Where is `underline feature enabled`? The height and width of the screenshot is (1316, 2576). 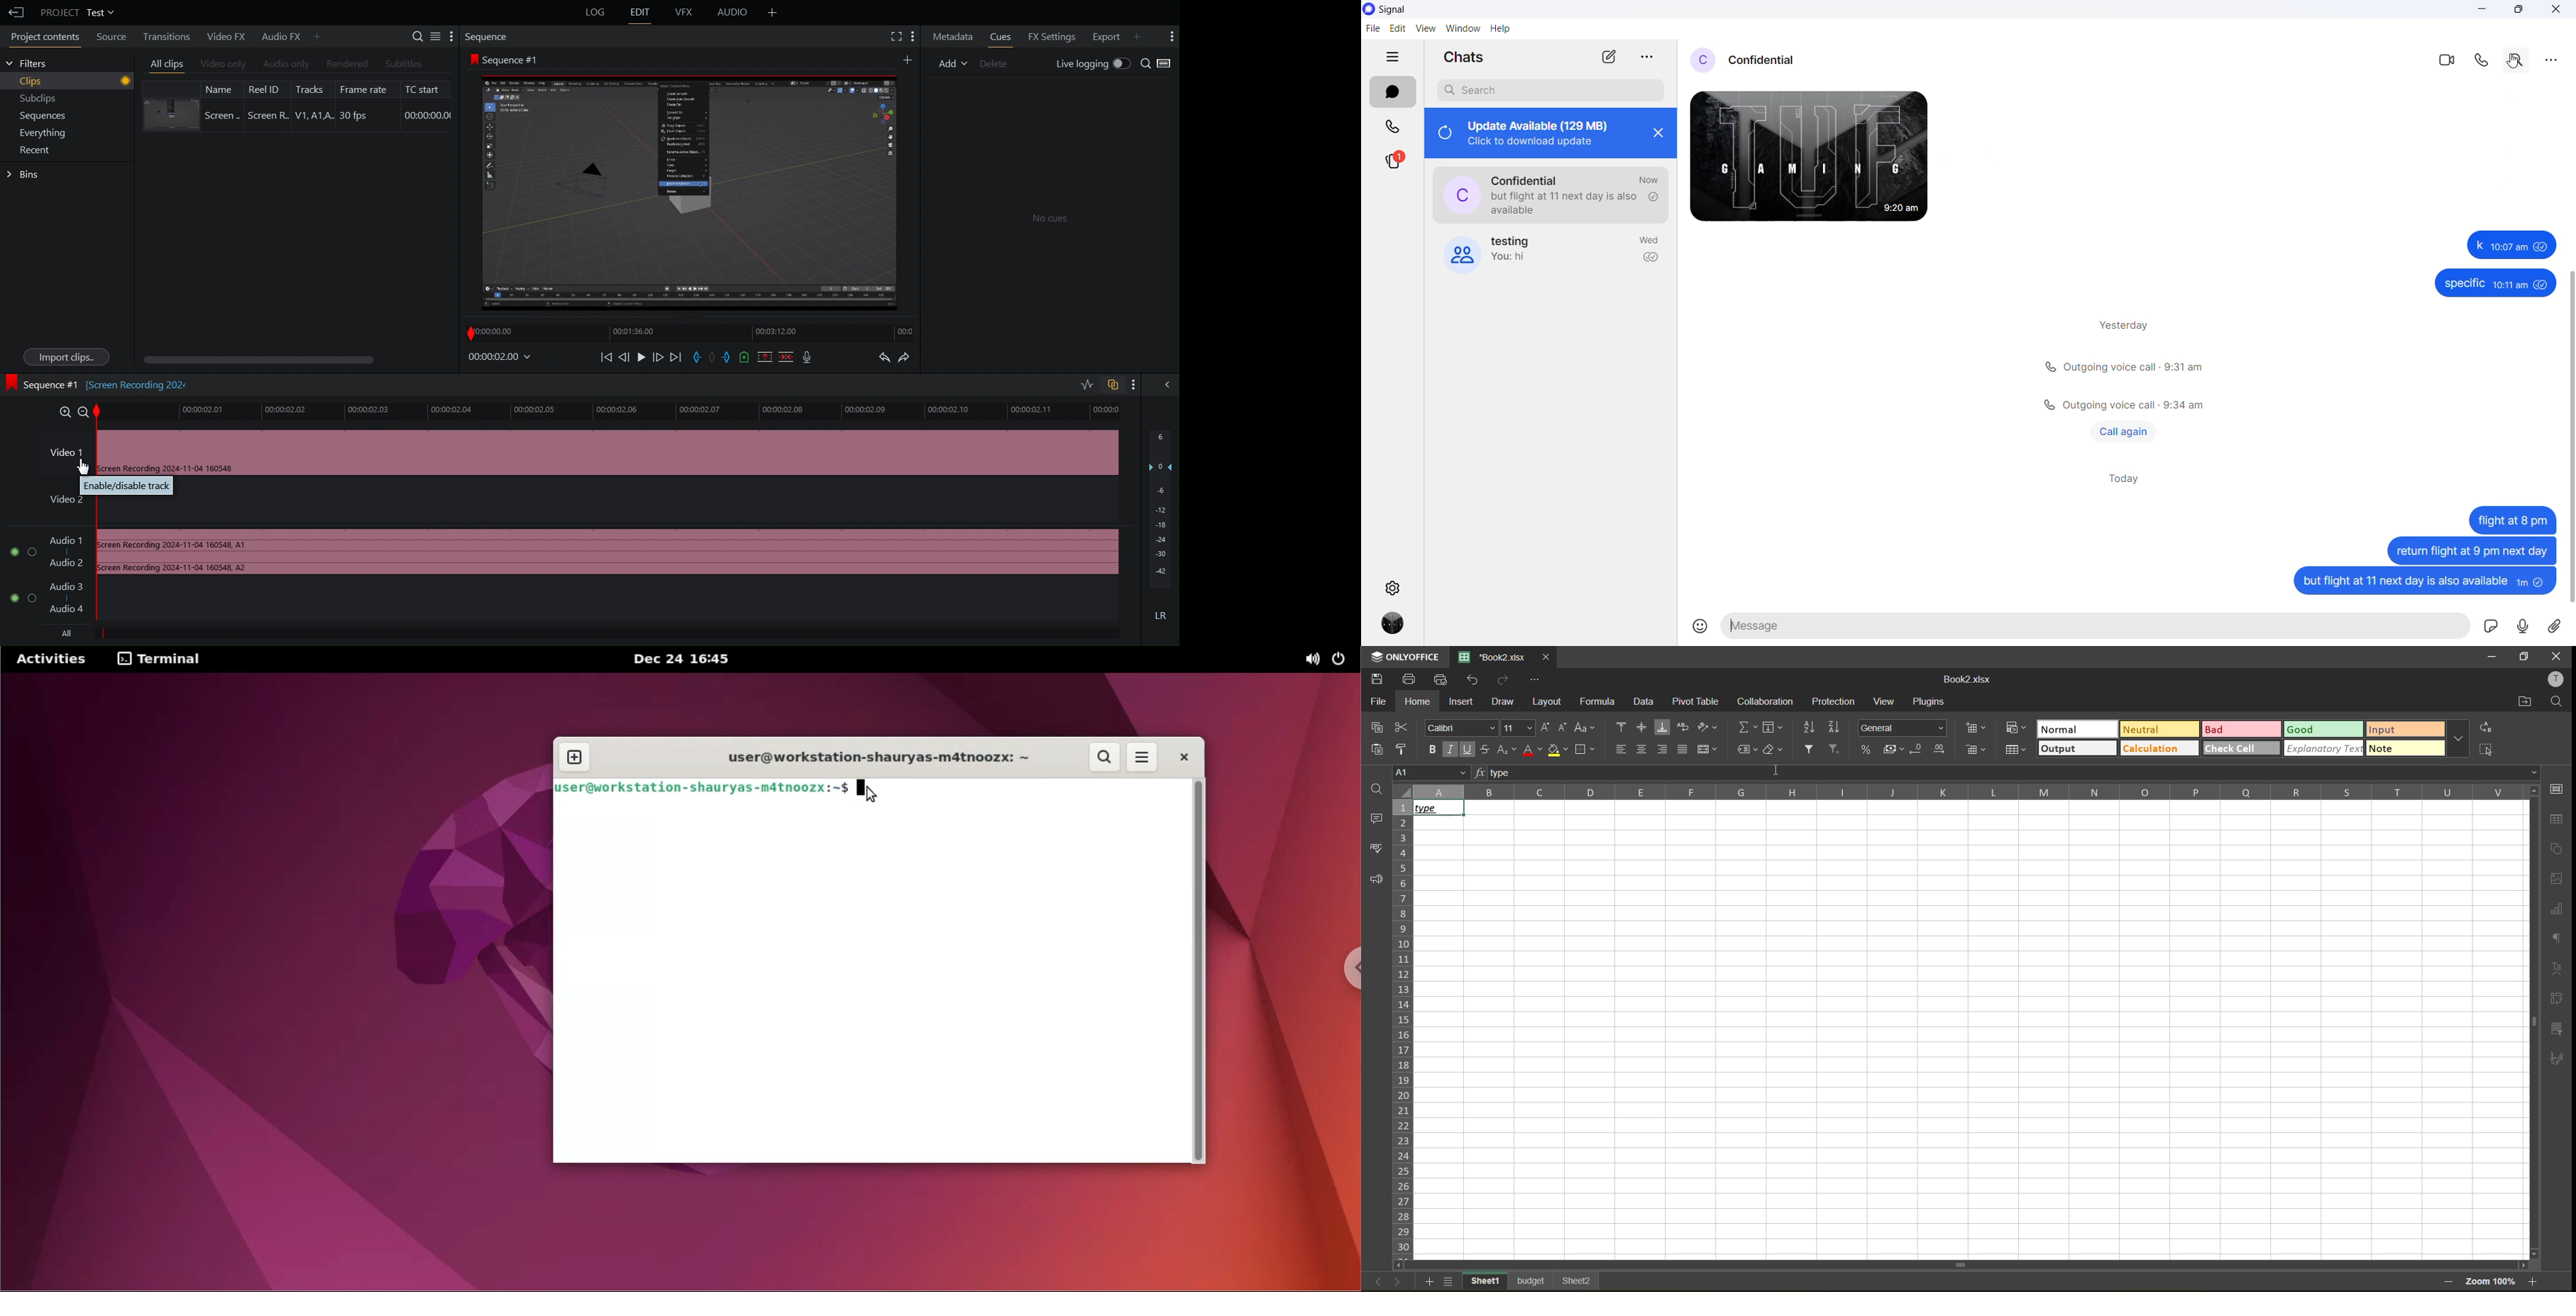 underline feature enabled is located at coordinates (1467, 749).